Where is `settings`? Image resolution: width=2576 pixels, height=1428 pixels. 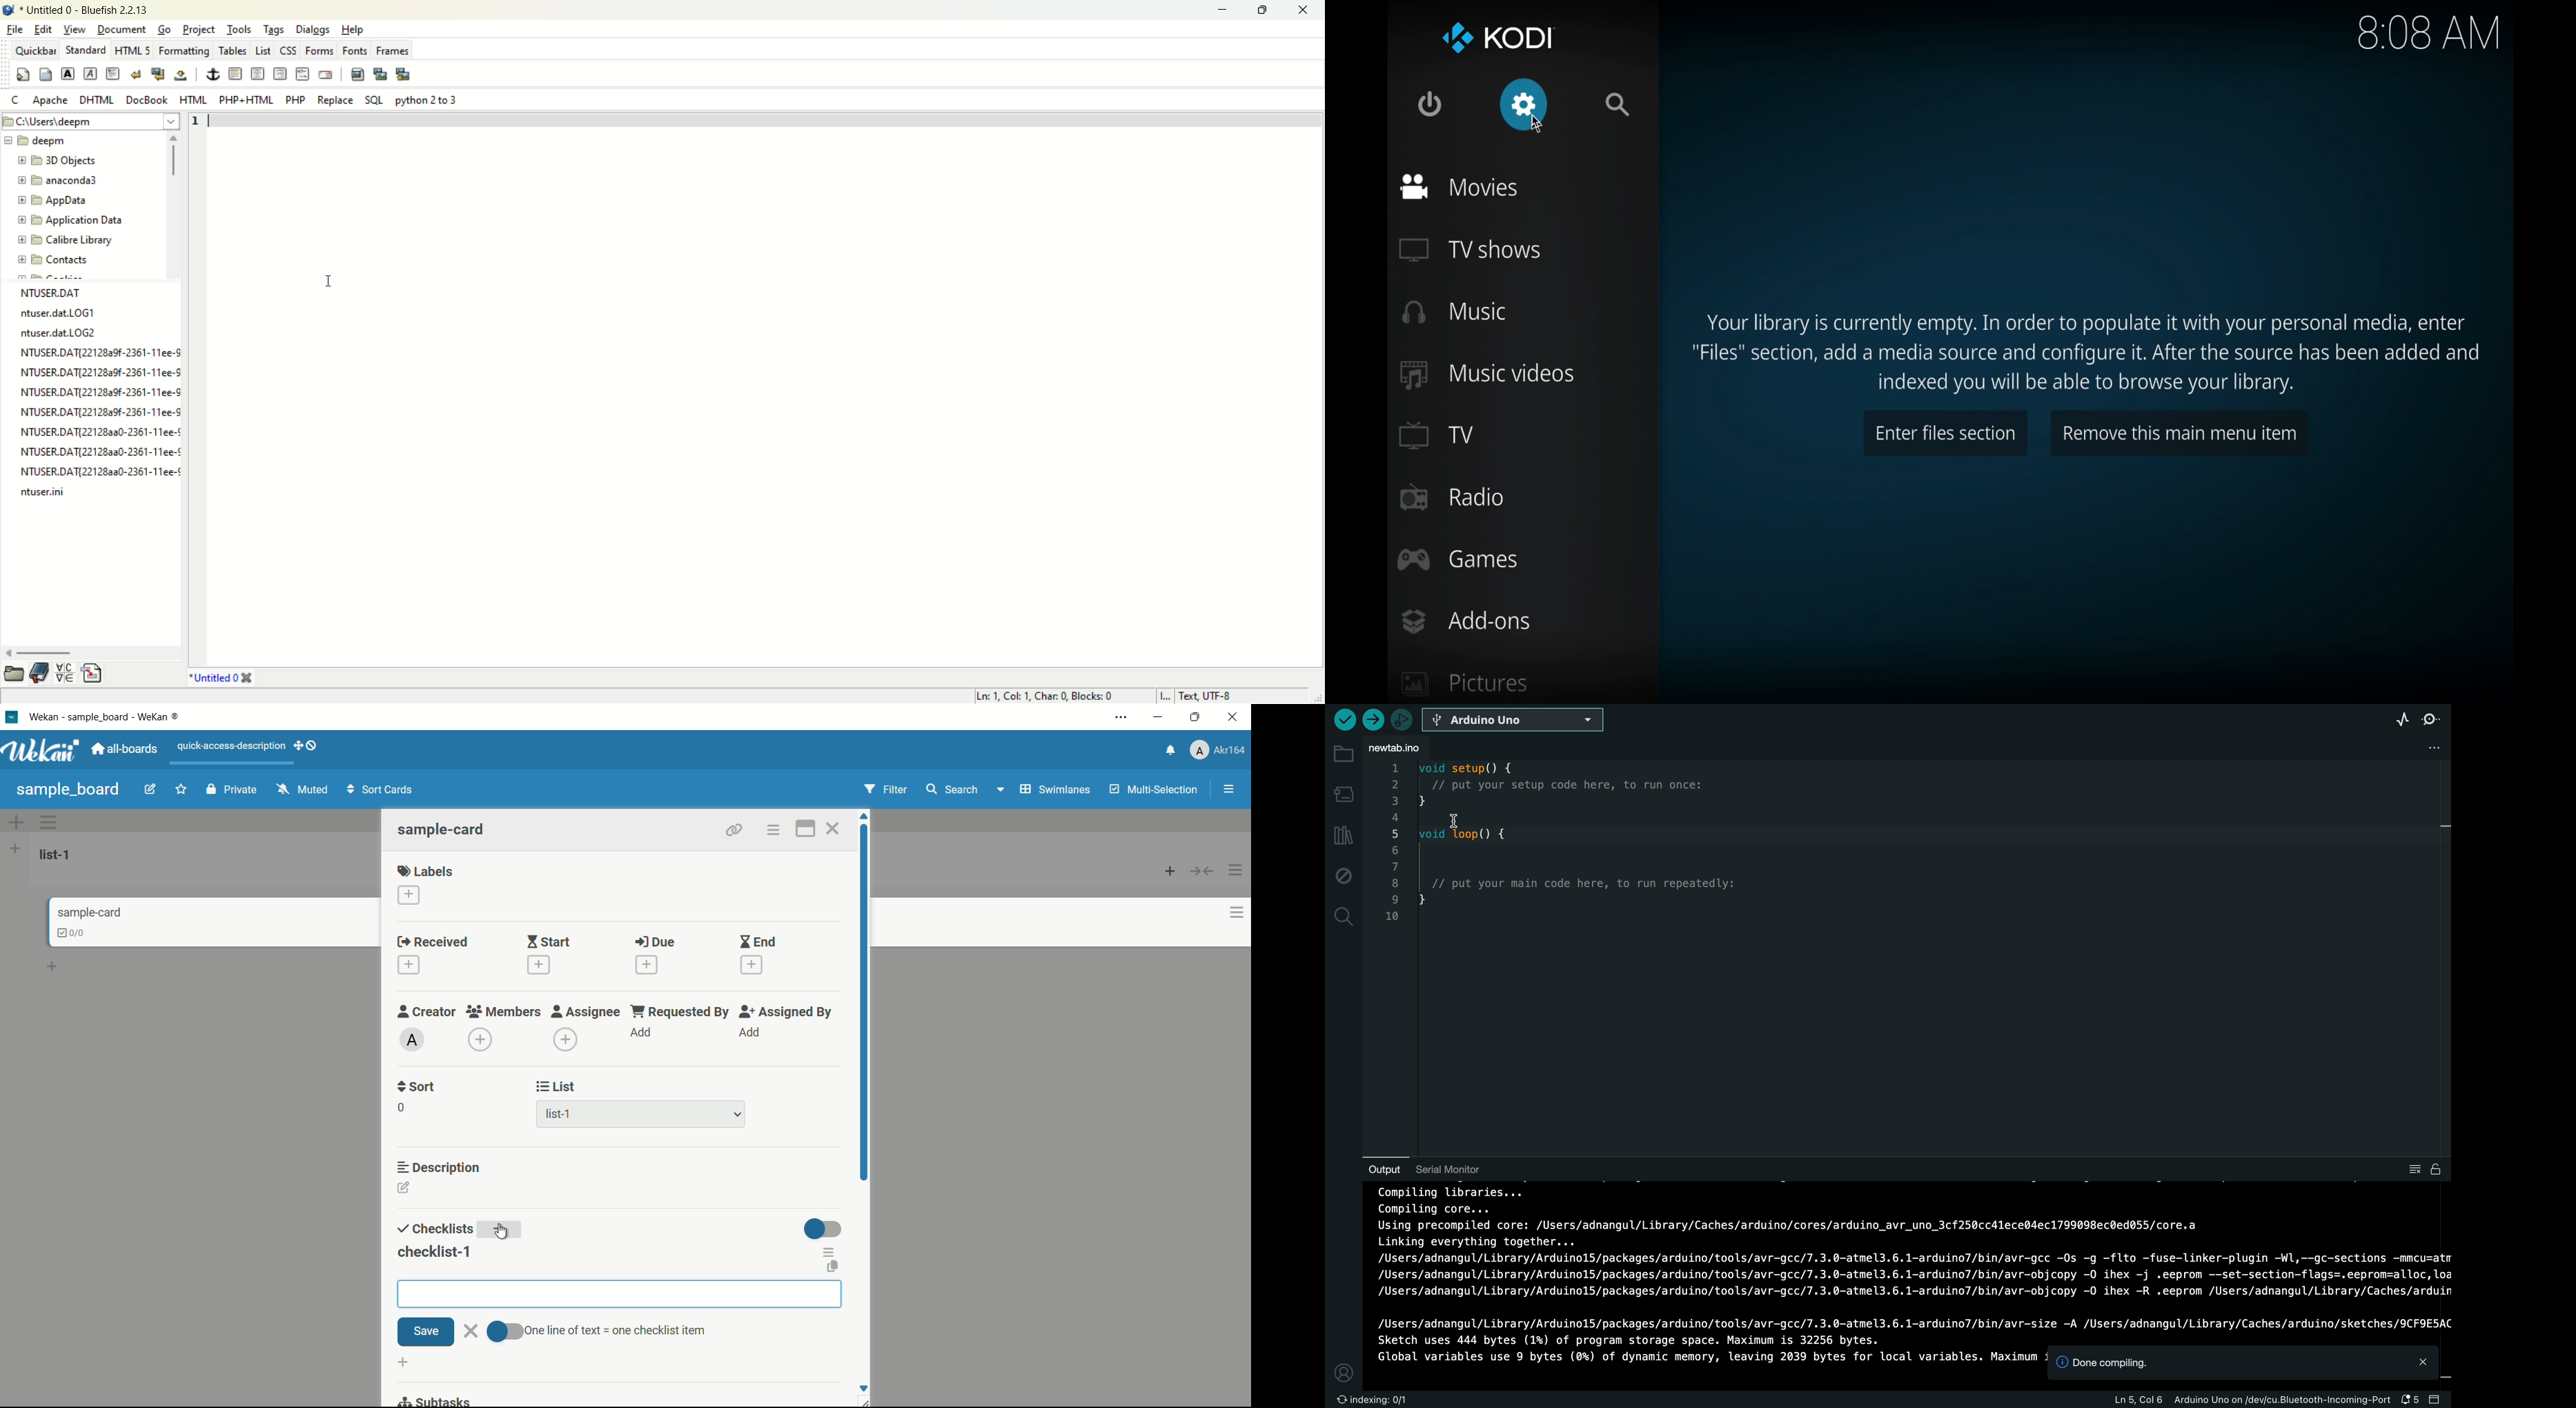
settings is located at coordinates (1524, 104).